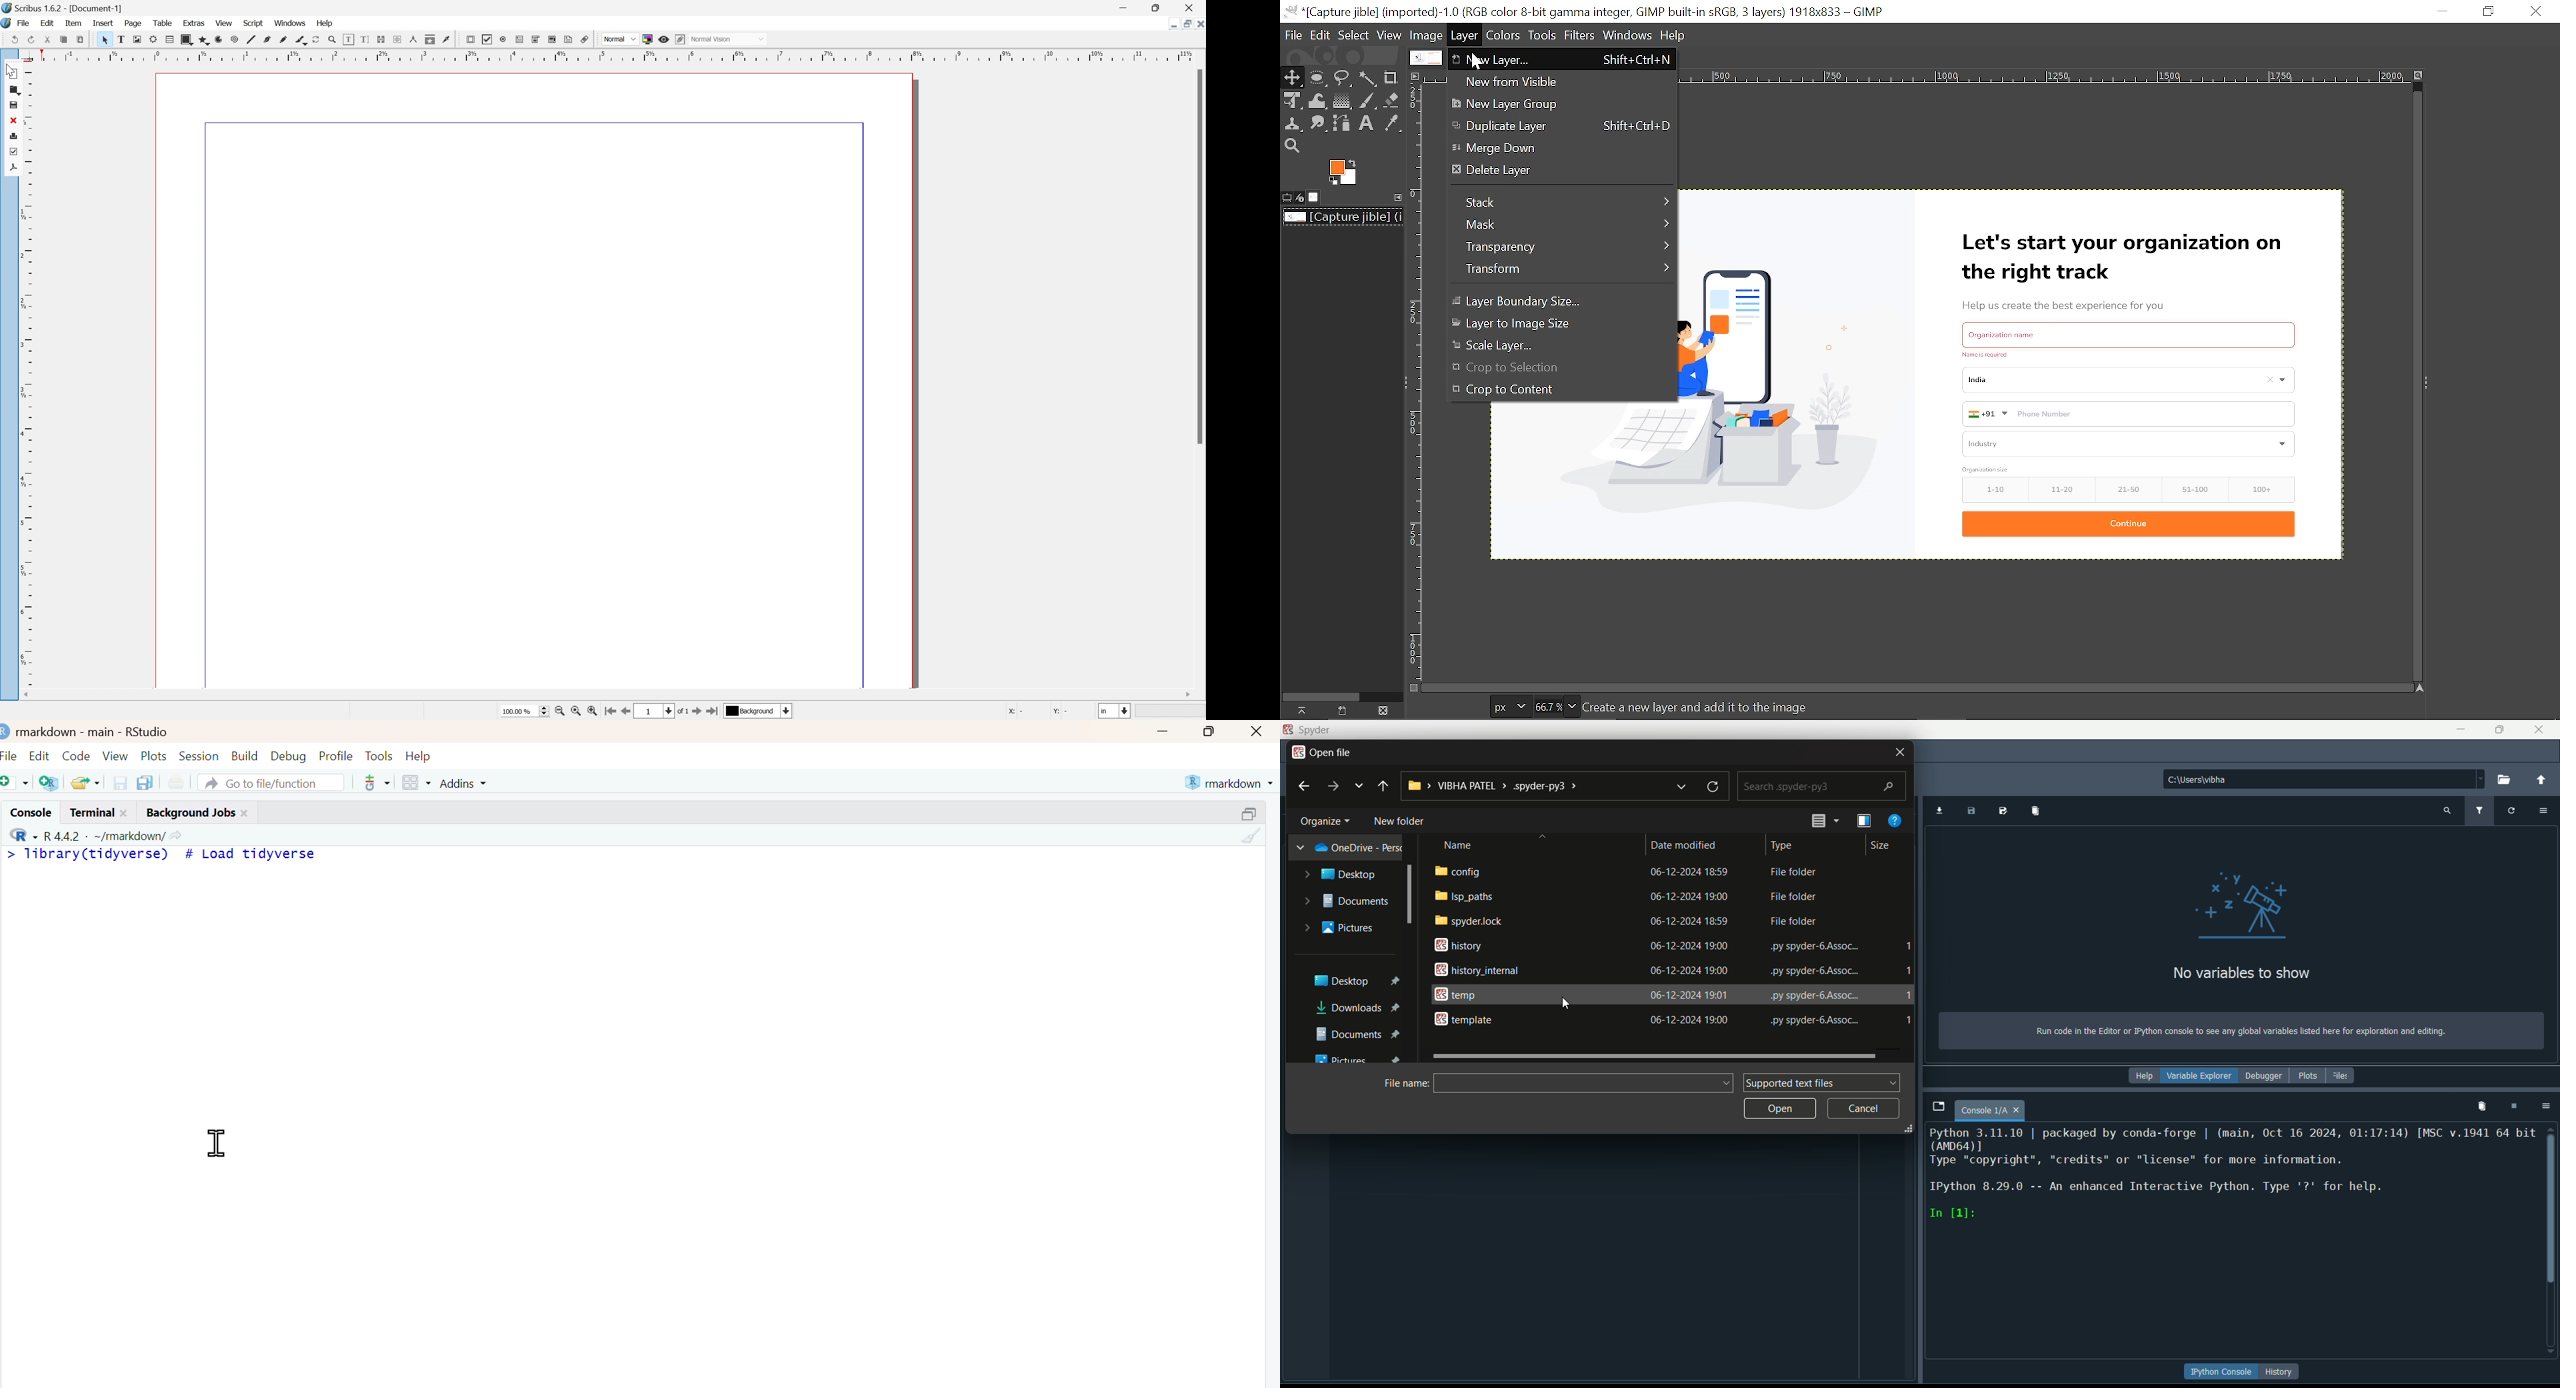  I want to click on Restore down, so click(2487, 12).